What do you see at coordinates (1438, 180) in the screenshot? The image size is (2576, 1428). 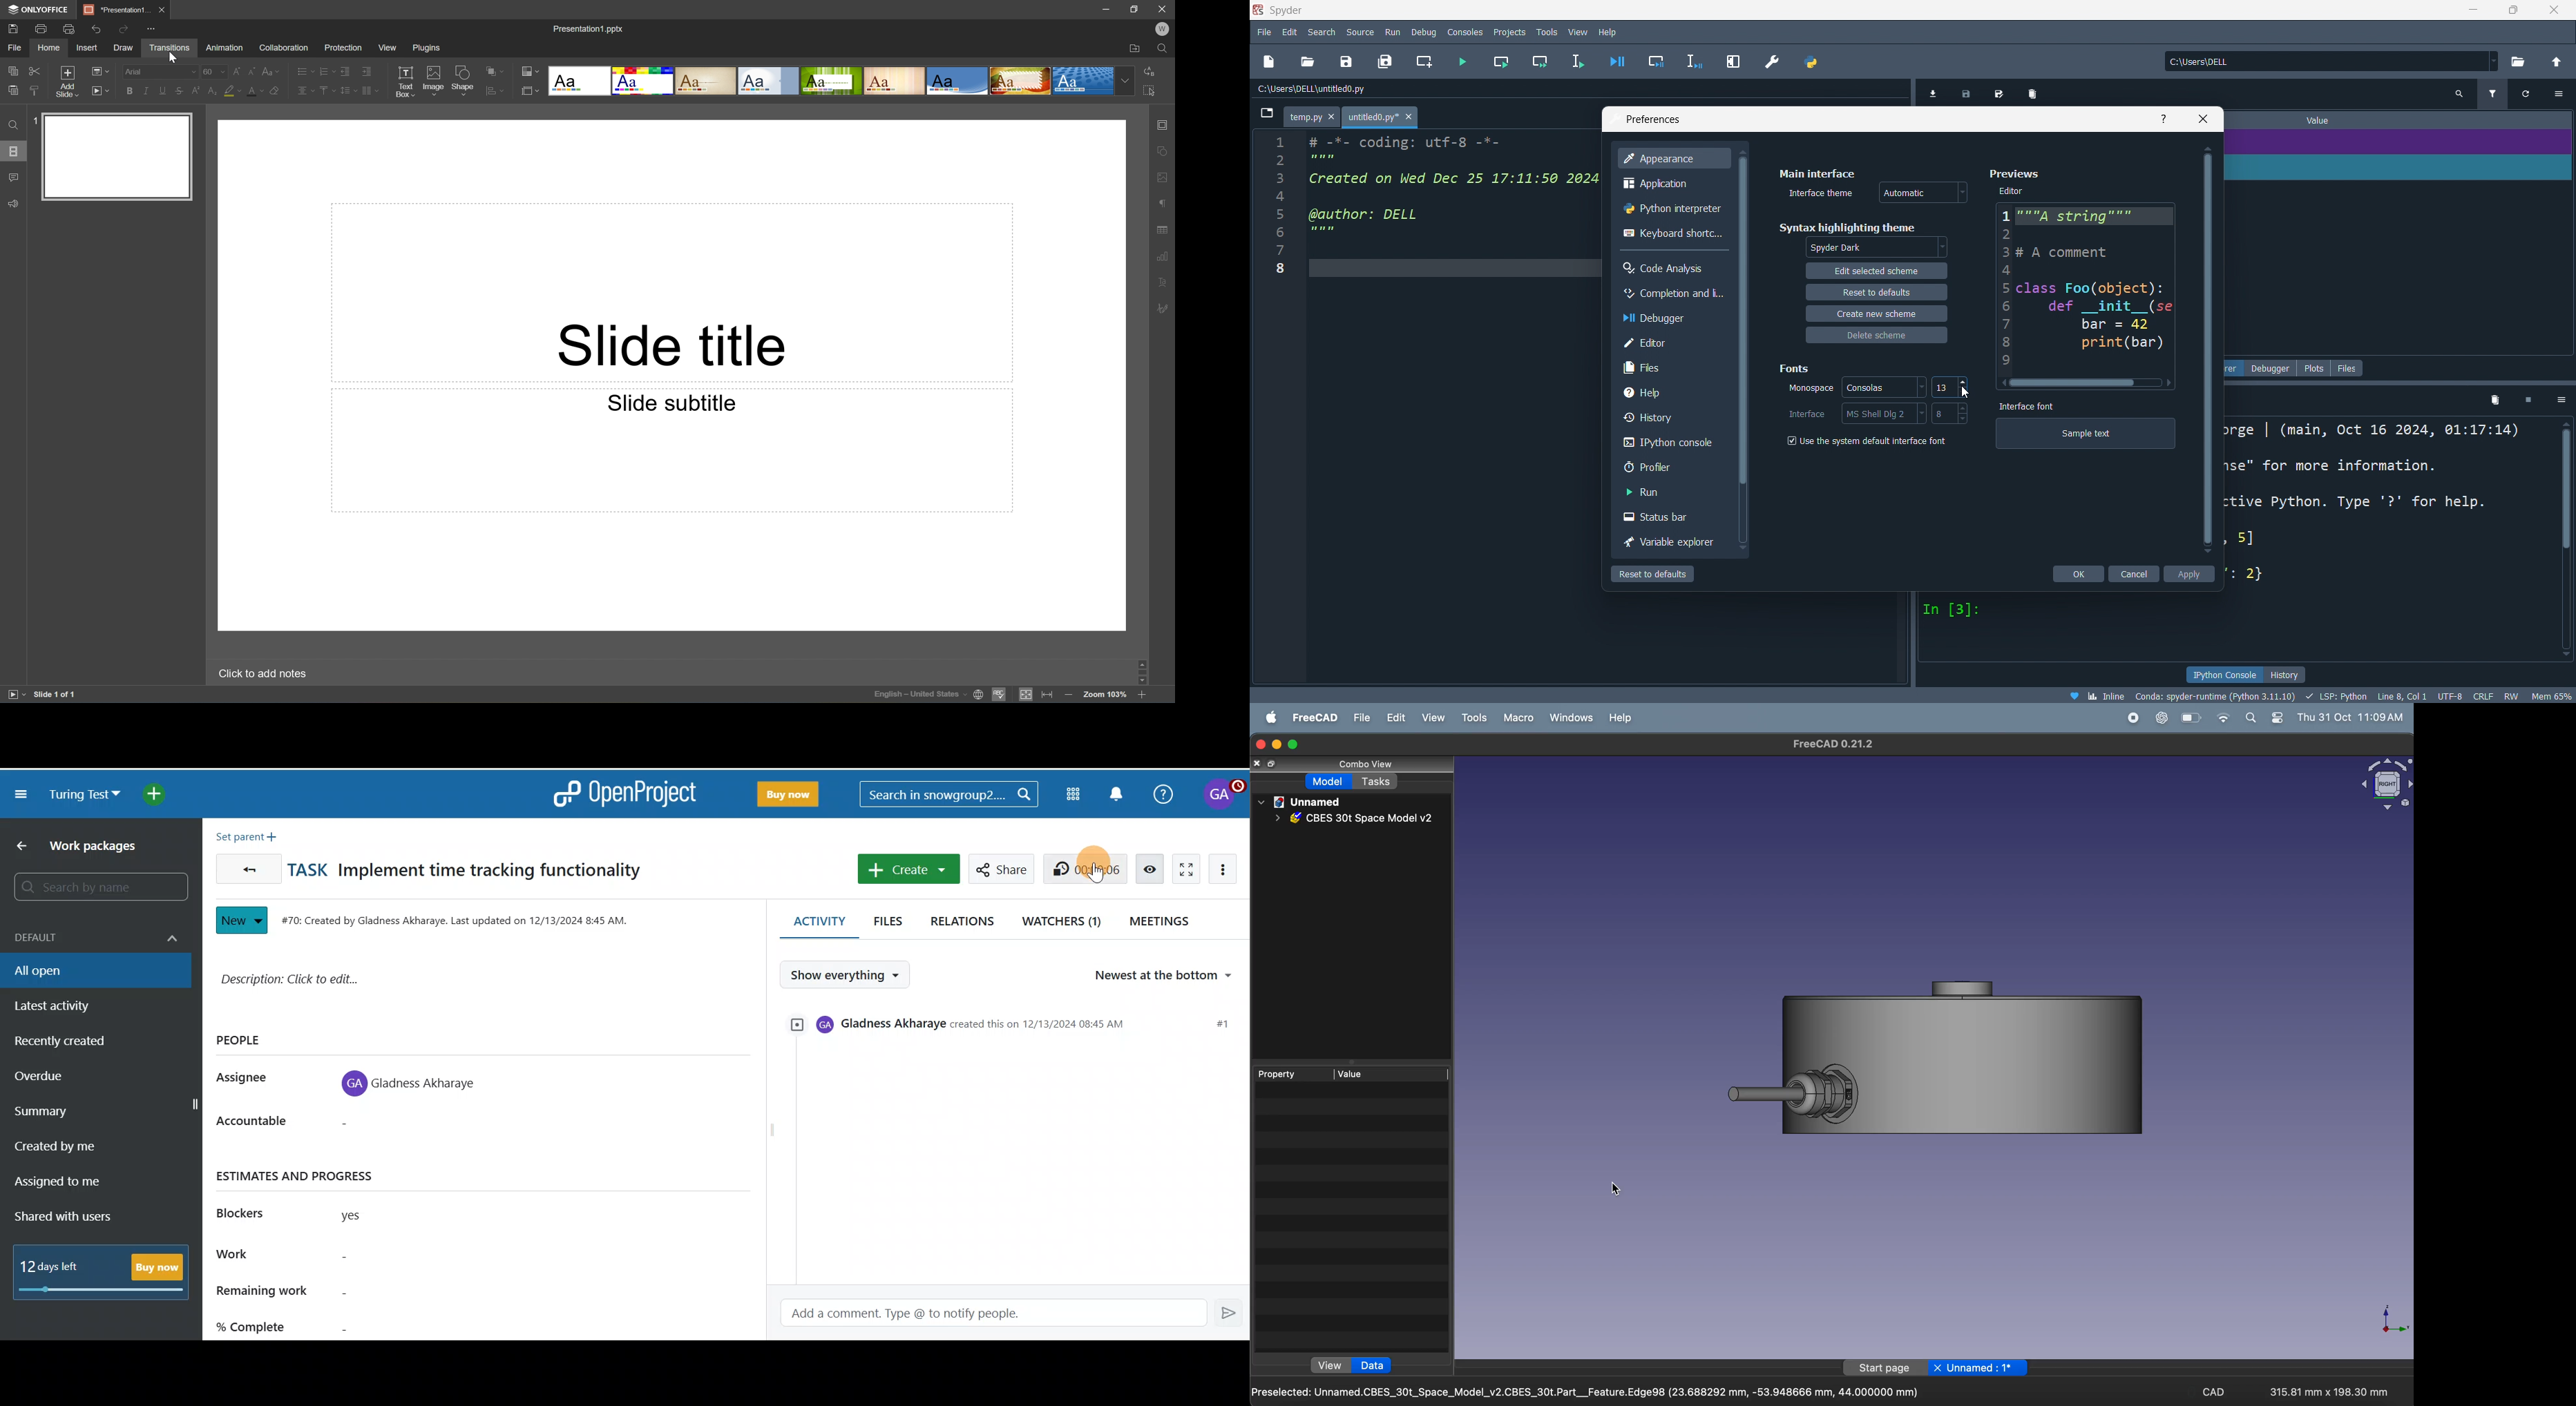 I see `3 Created on Wed Dec 25 17:11:50 2024` at bounding box center [1438, 180].